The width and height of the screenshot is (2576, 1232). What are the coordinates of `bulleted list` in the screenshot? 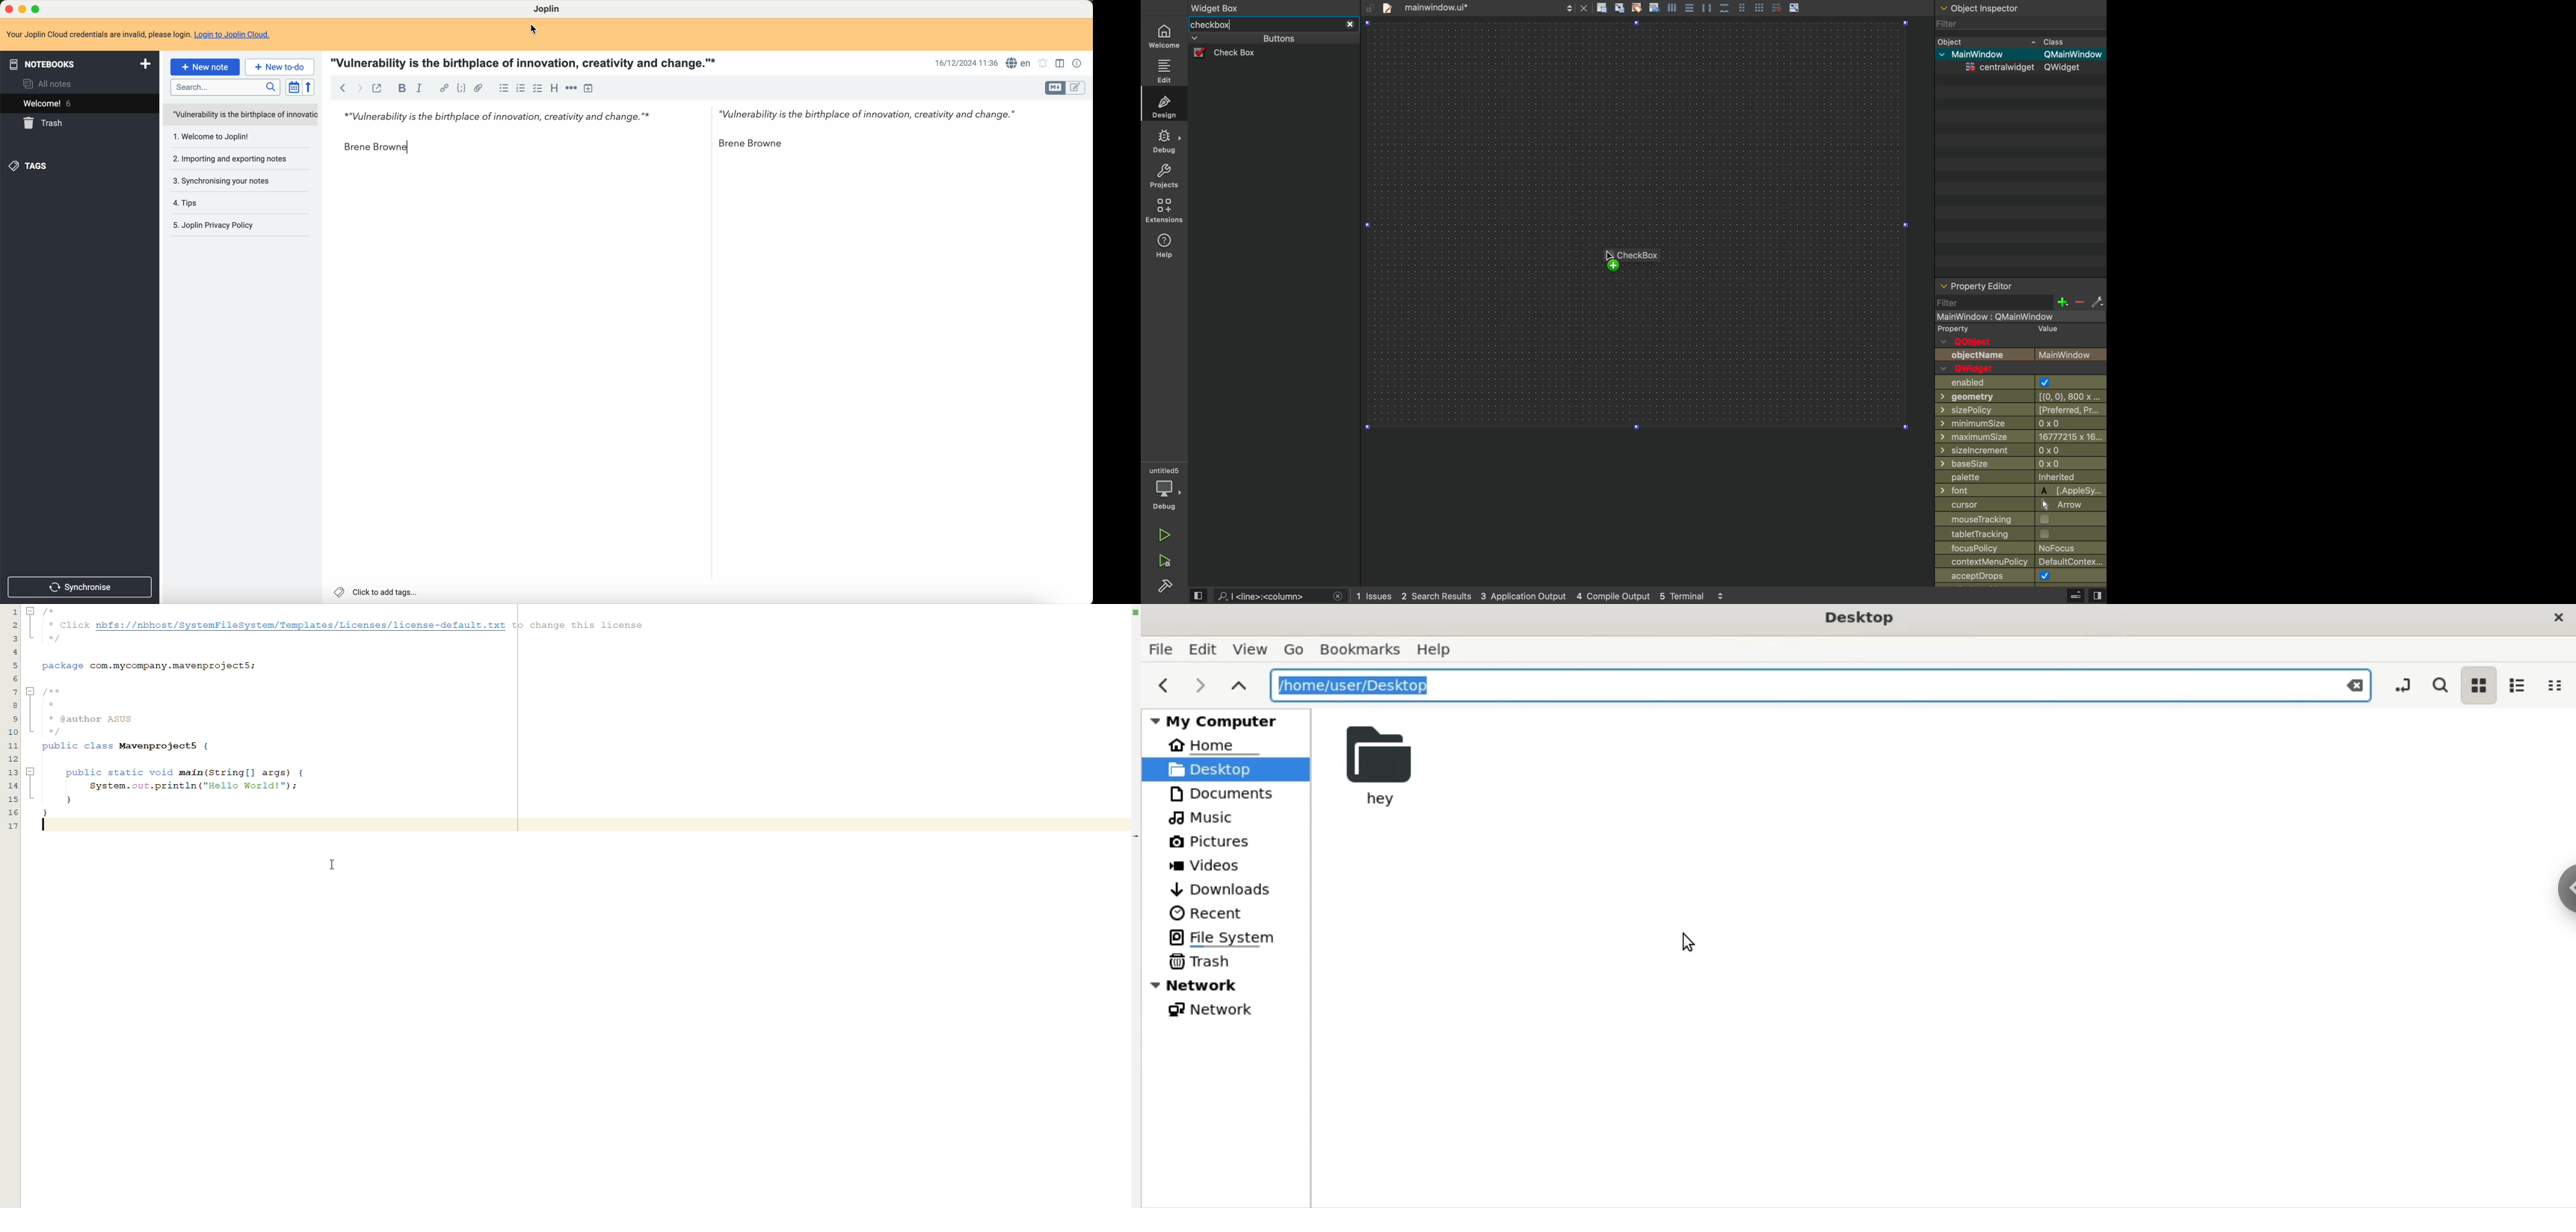 It's located at (503, 88).